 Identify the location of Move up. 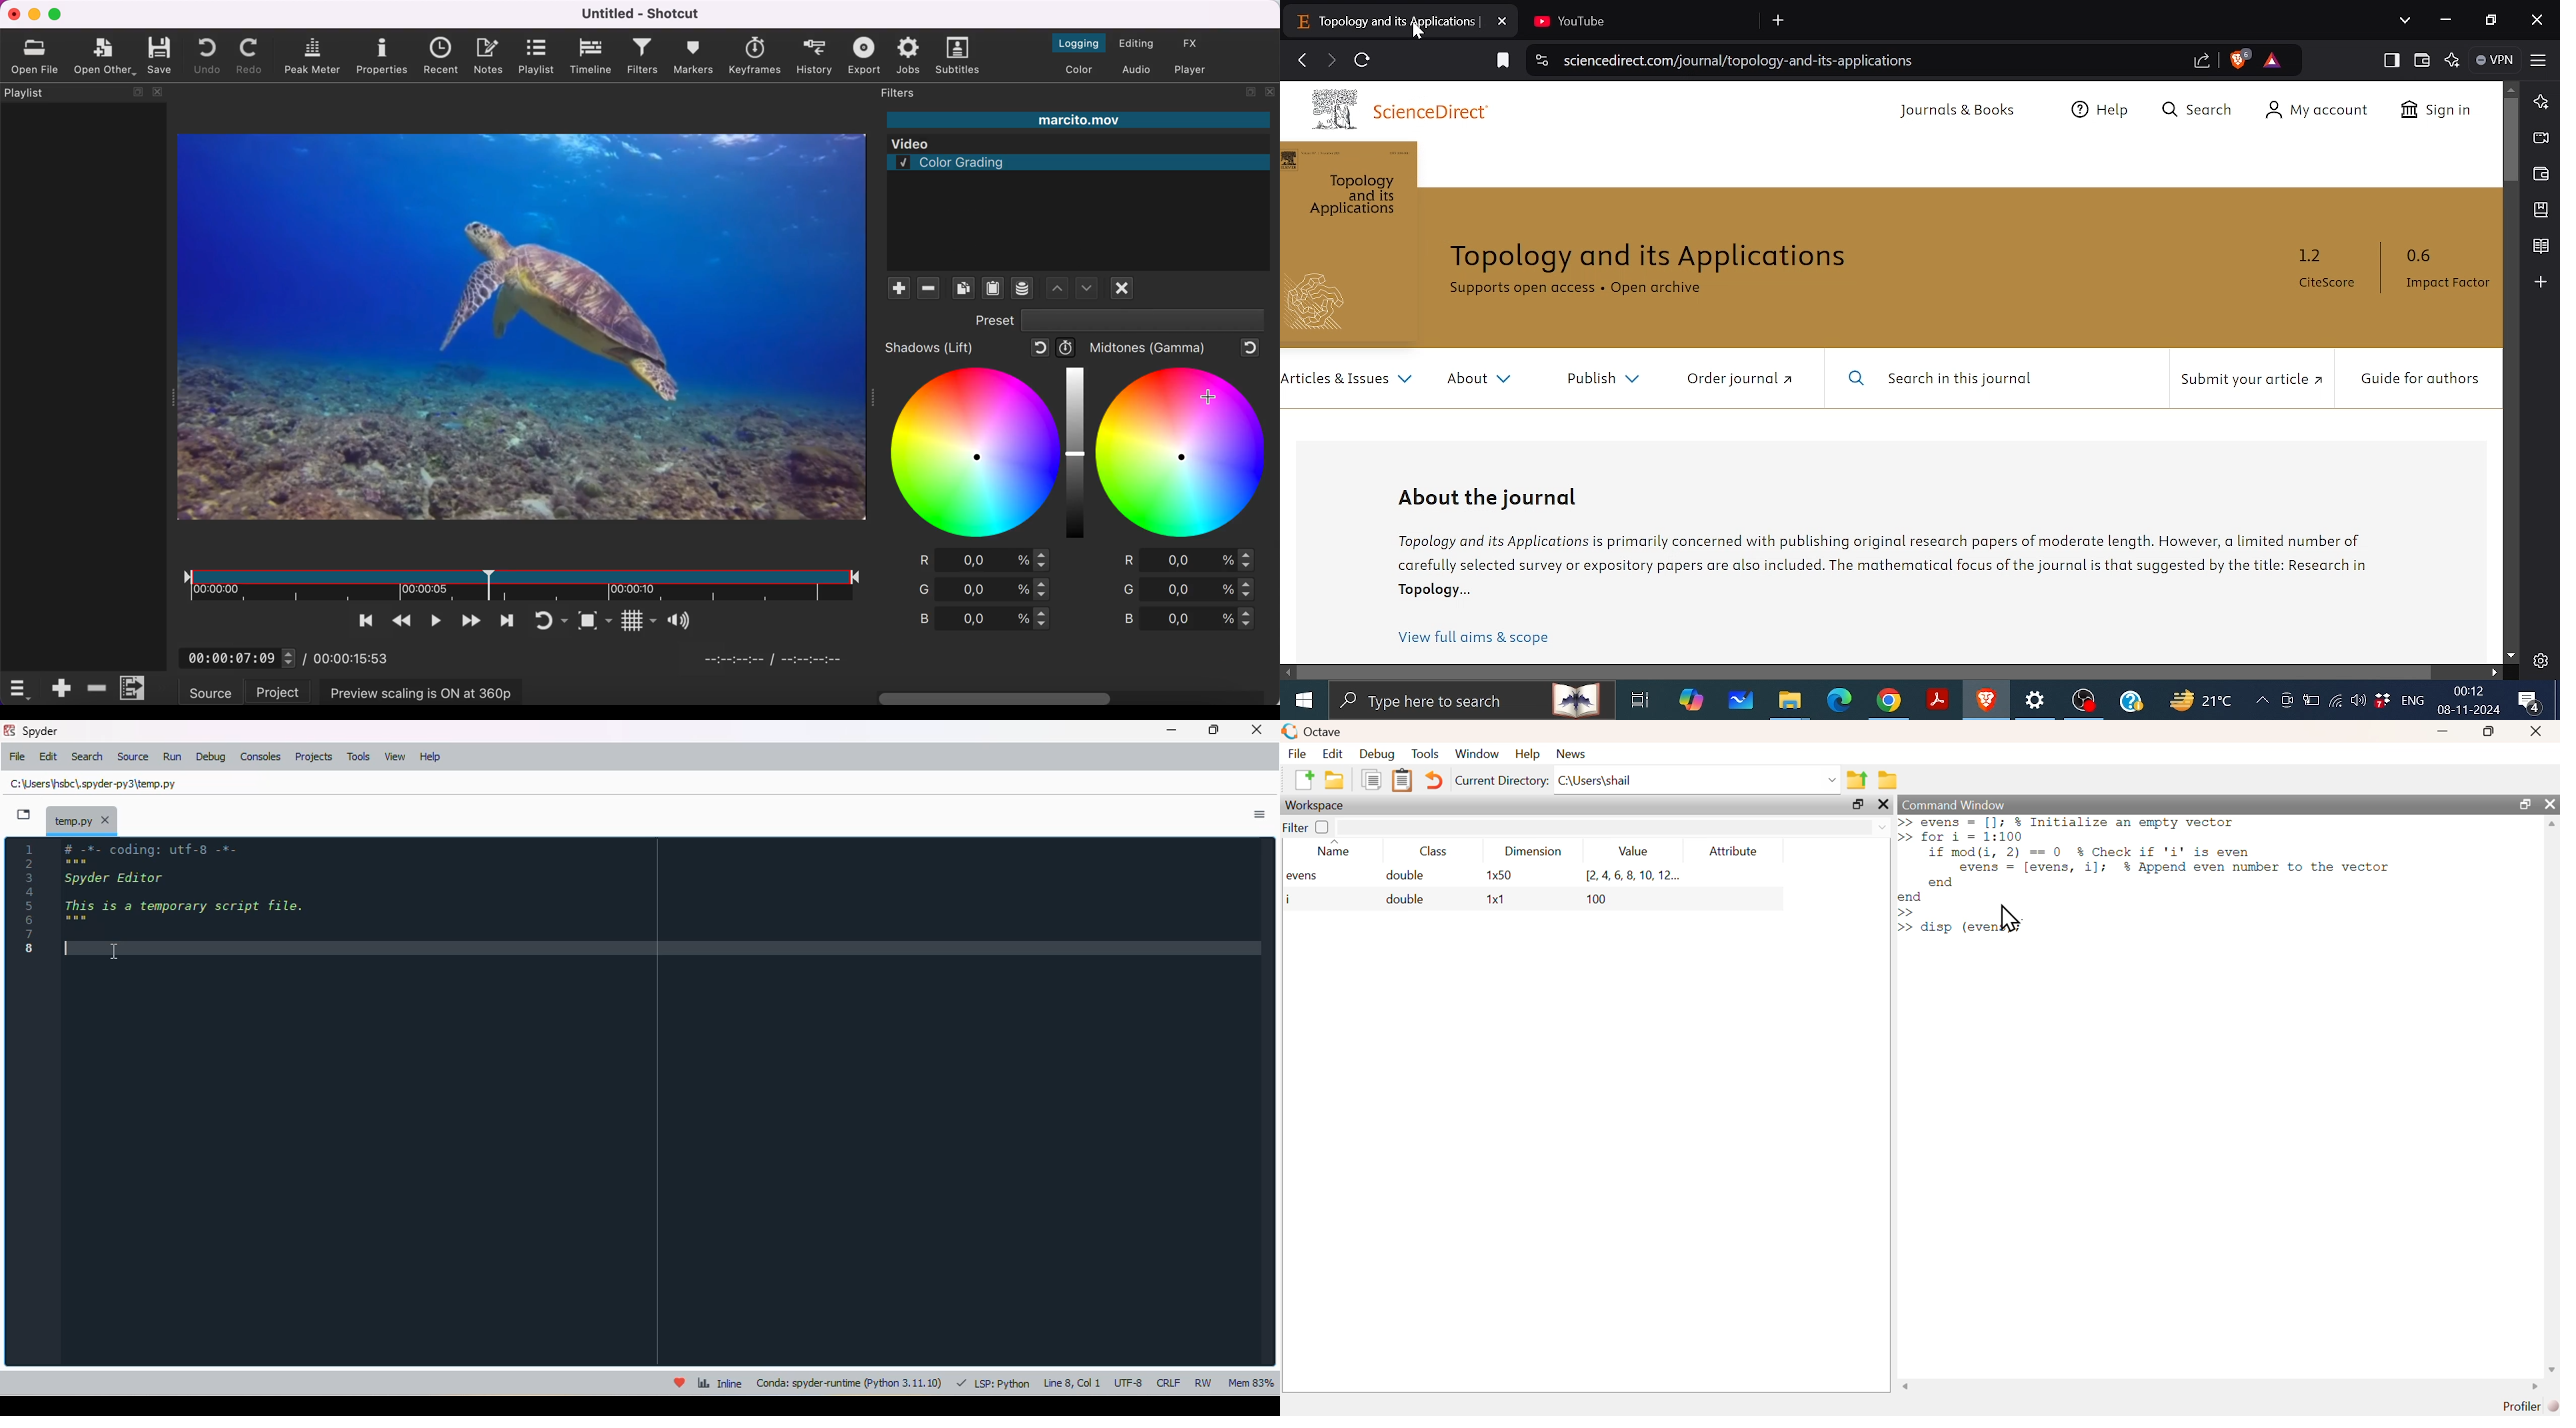
(2511, 88).